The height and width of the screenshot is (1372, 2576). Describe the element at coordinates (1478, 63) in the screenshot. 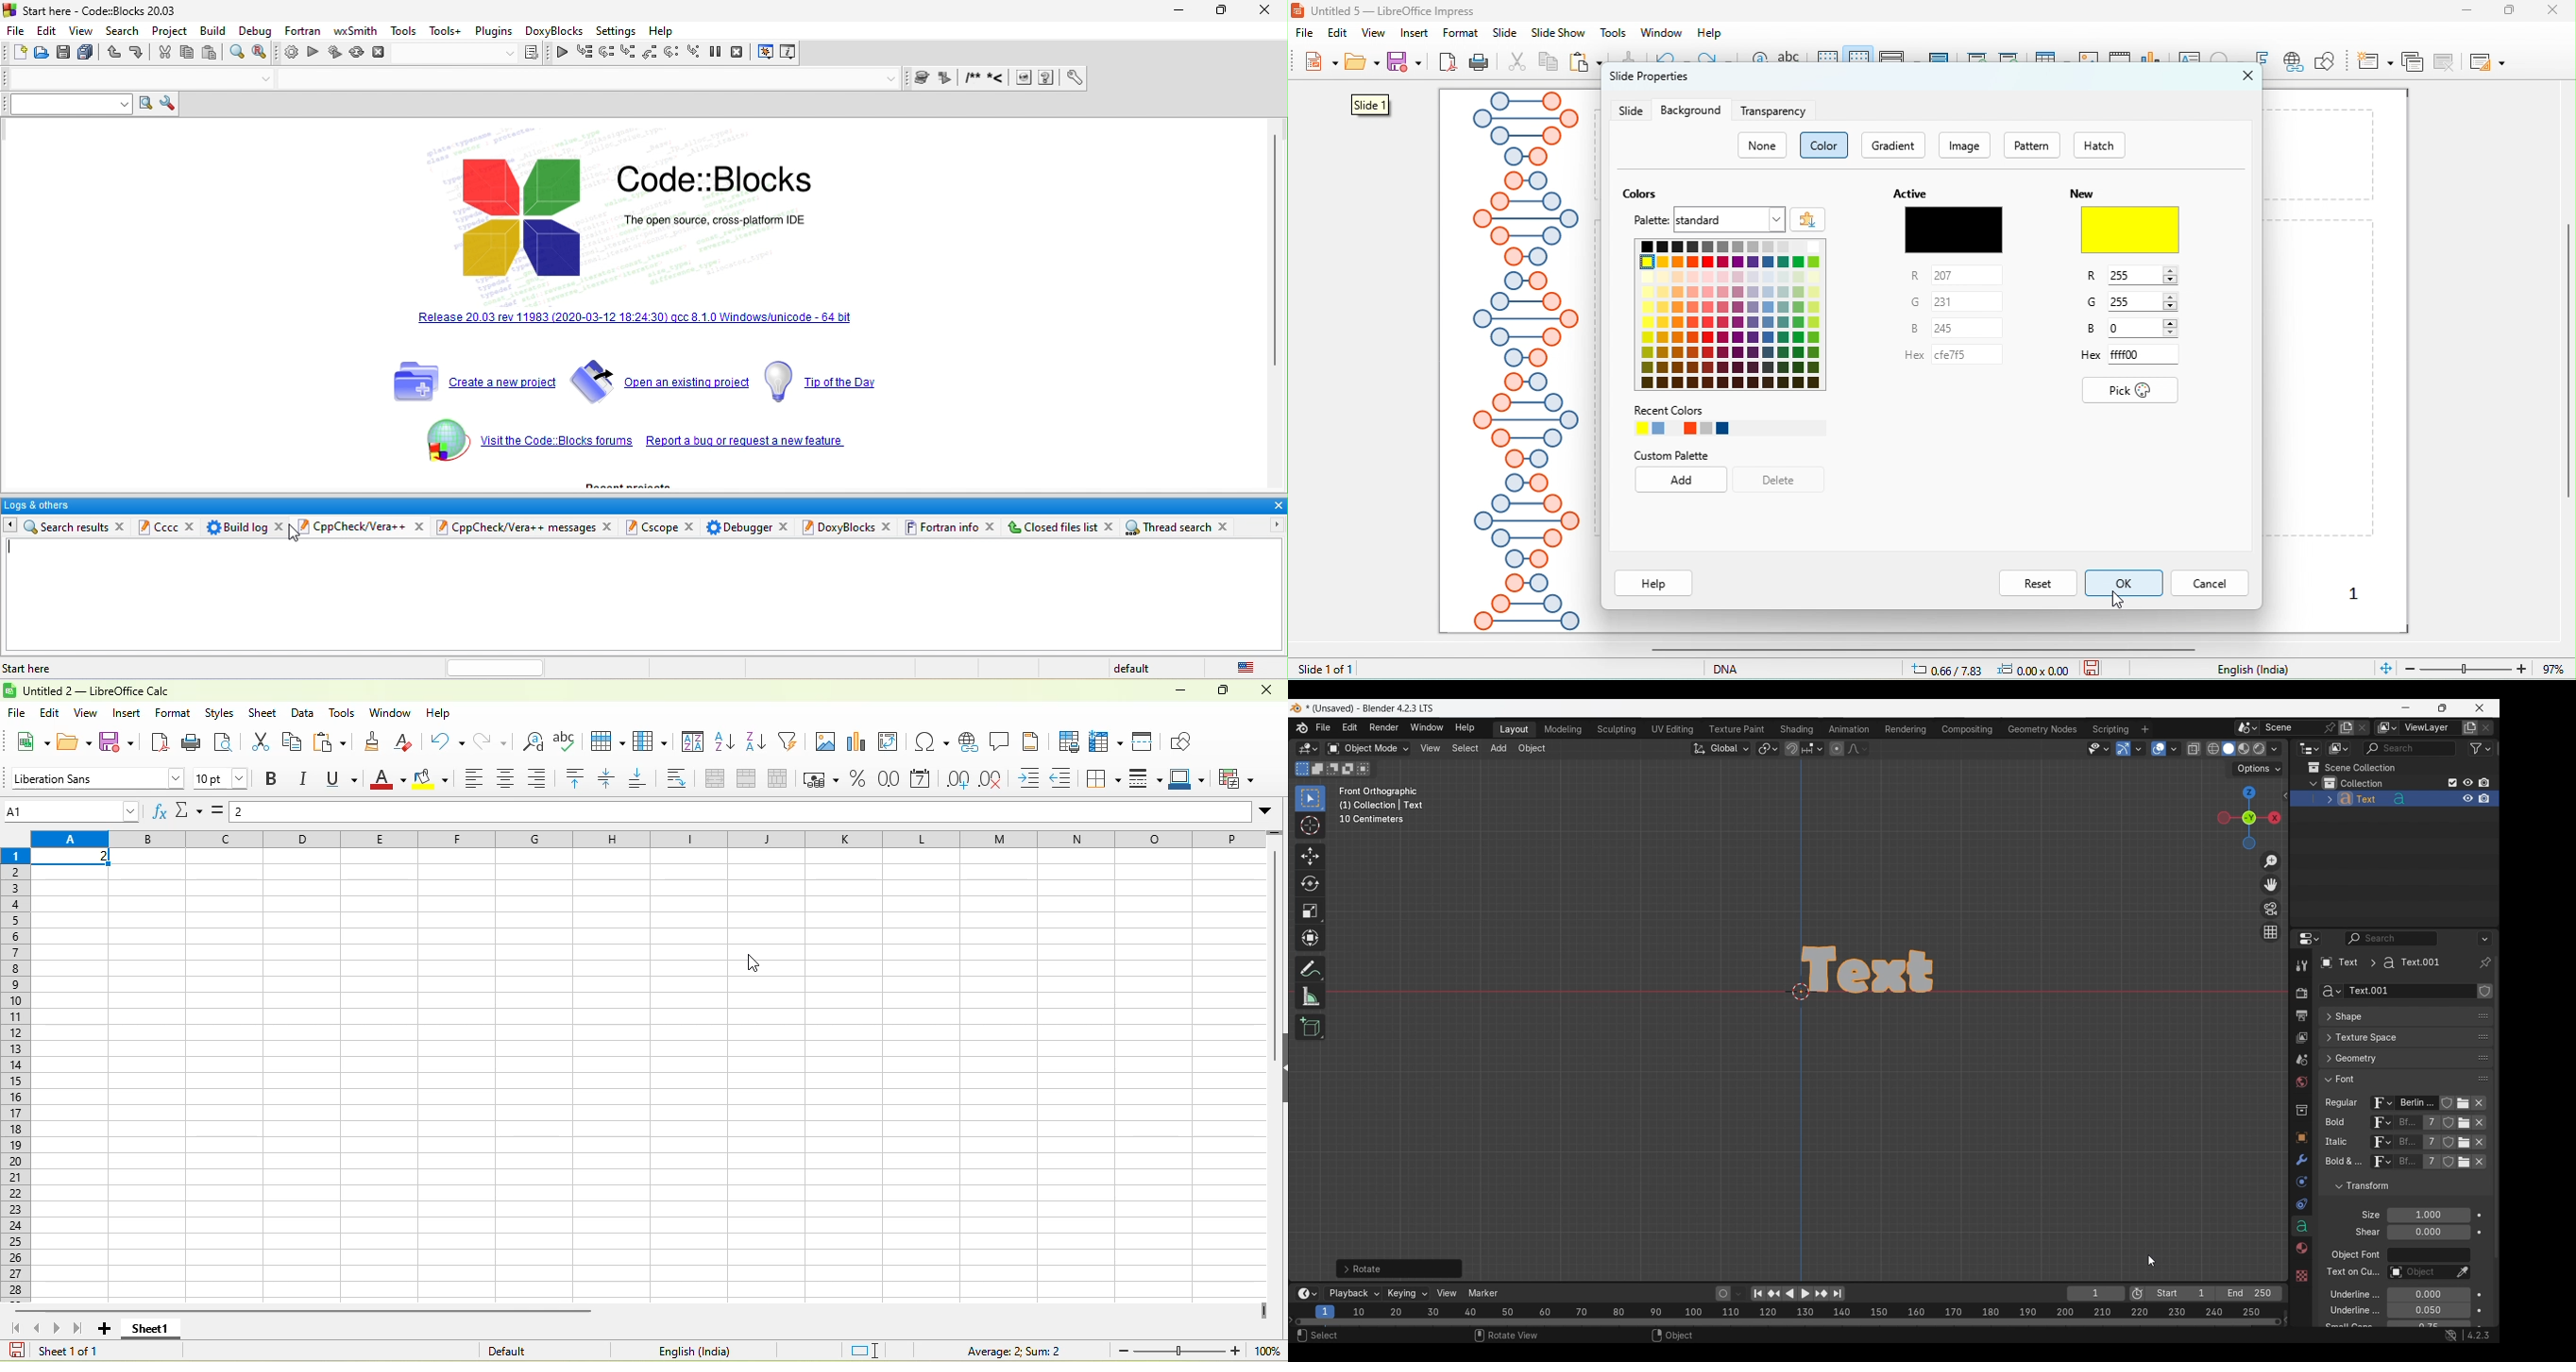

I see `print` at that location.